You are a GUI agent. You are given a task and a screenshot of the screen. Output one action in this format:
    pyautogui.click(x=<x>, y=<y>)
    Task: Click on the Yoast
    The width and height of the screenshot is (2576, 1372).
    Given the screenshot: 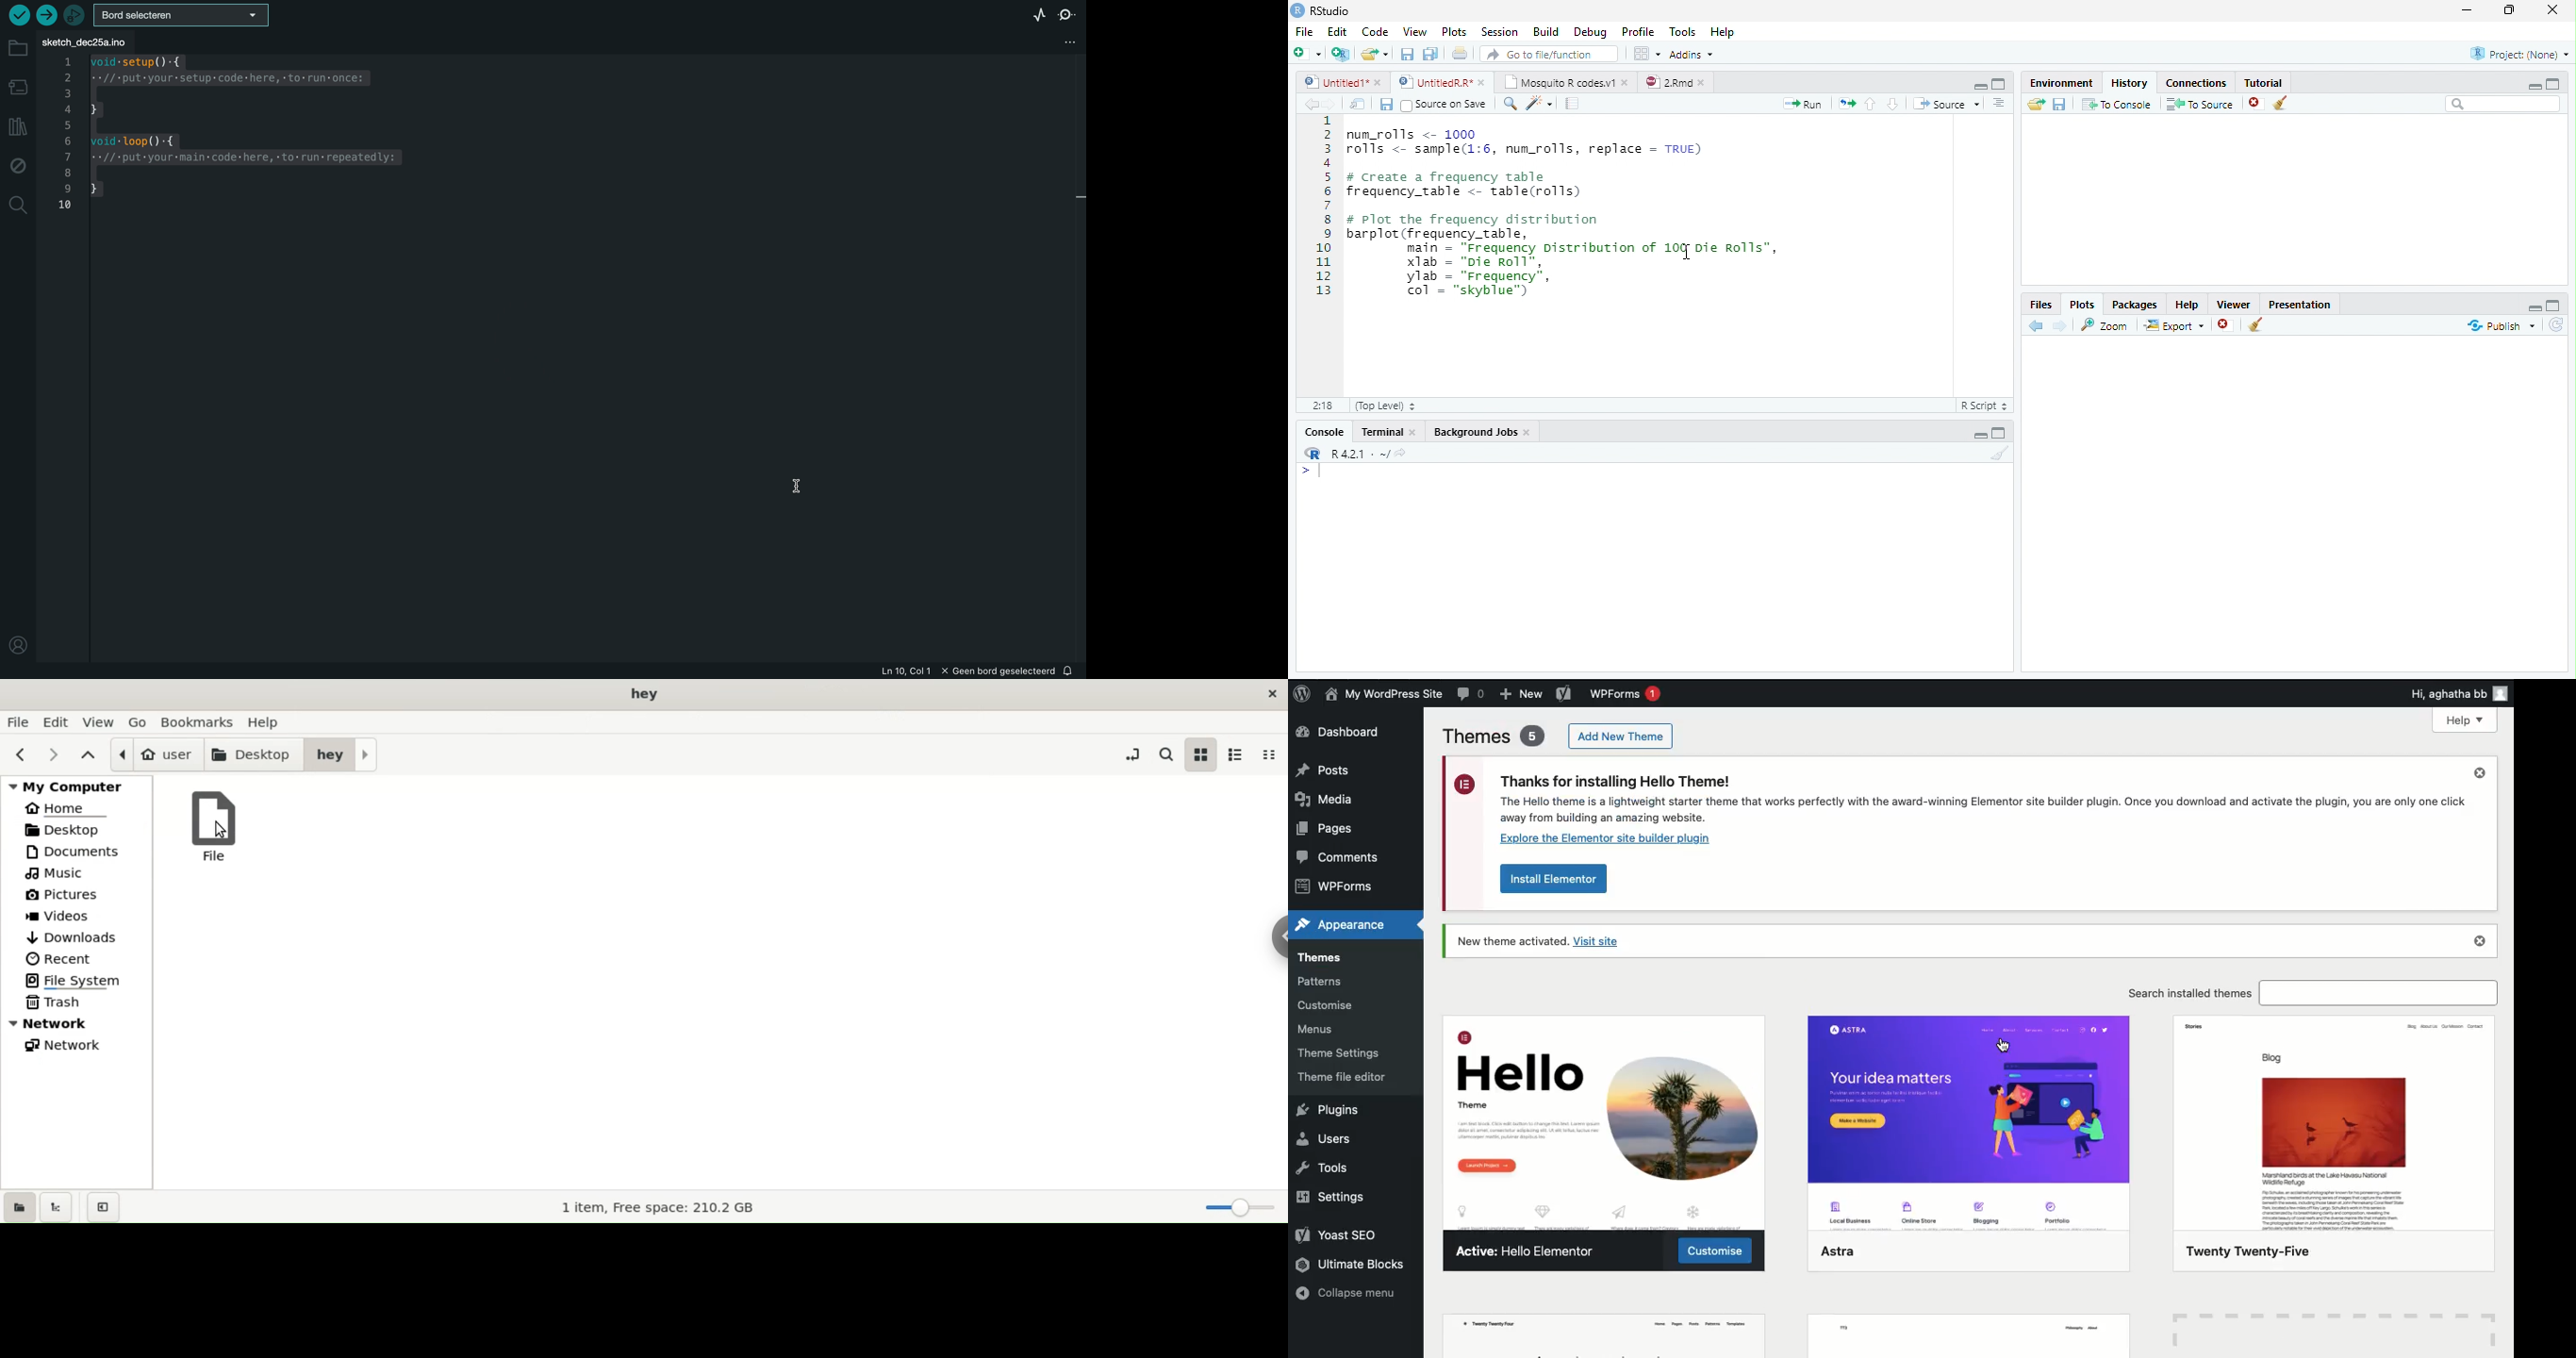 What is the action you would take?
    pyautogui.click(x=1344, y=1234)
    